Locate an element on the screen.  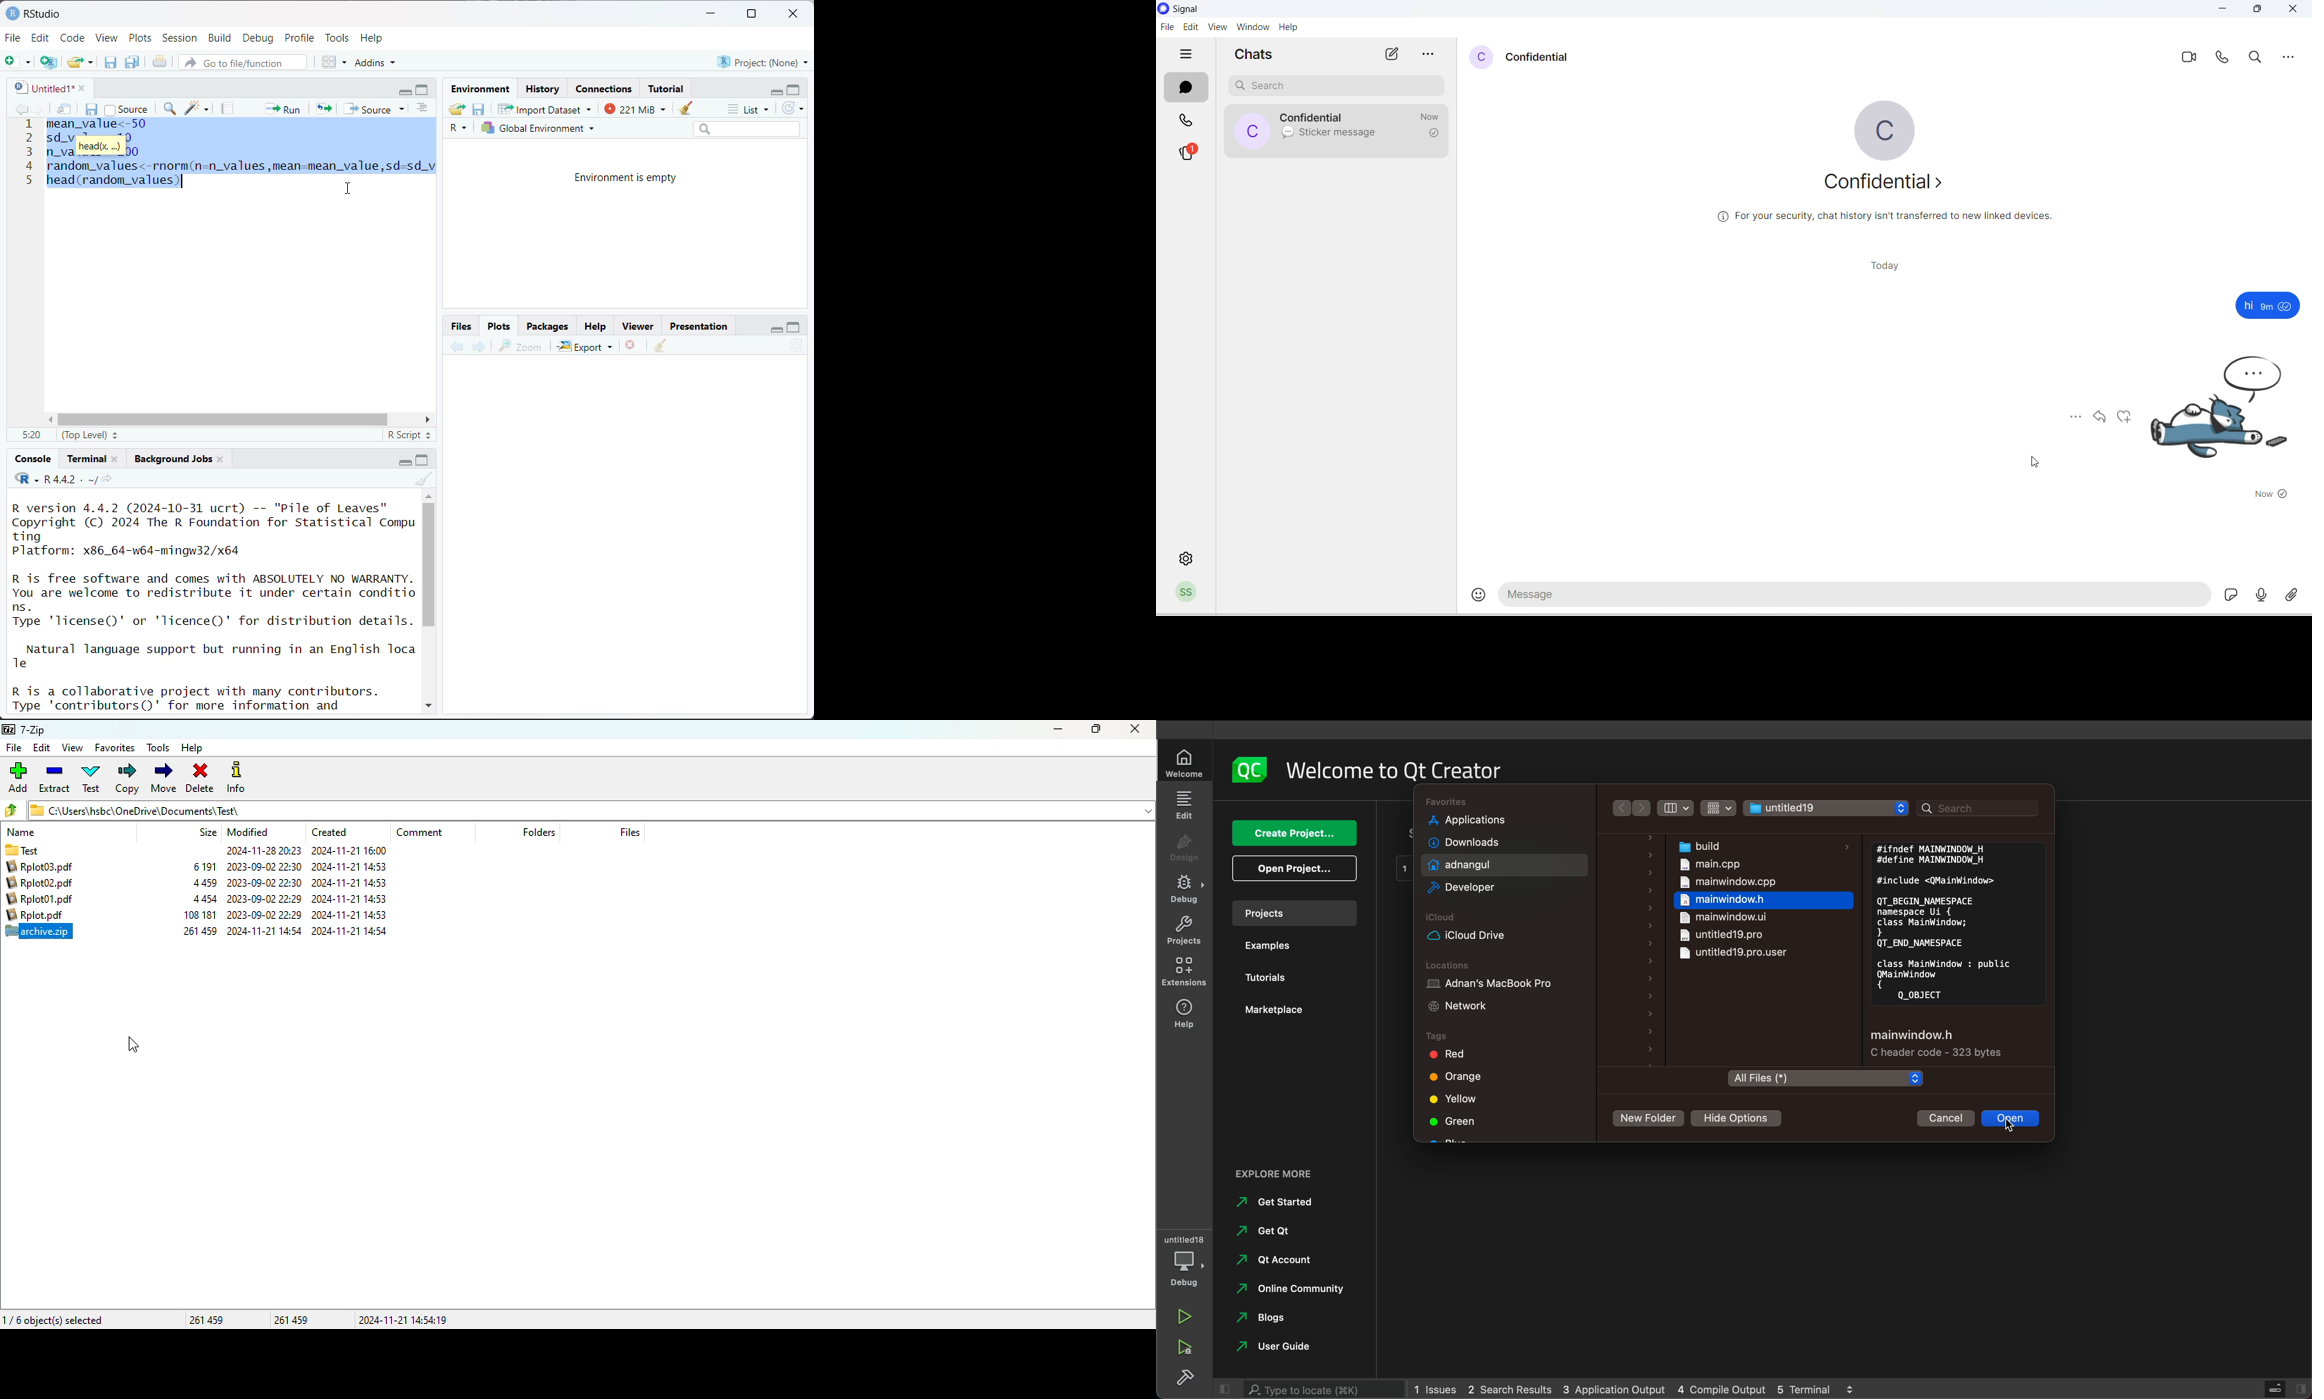
Terminal is located at coordinates (88, 457).